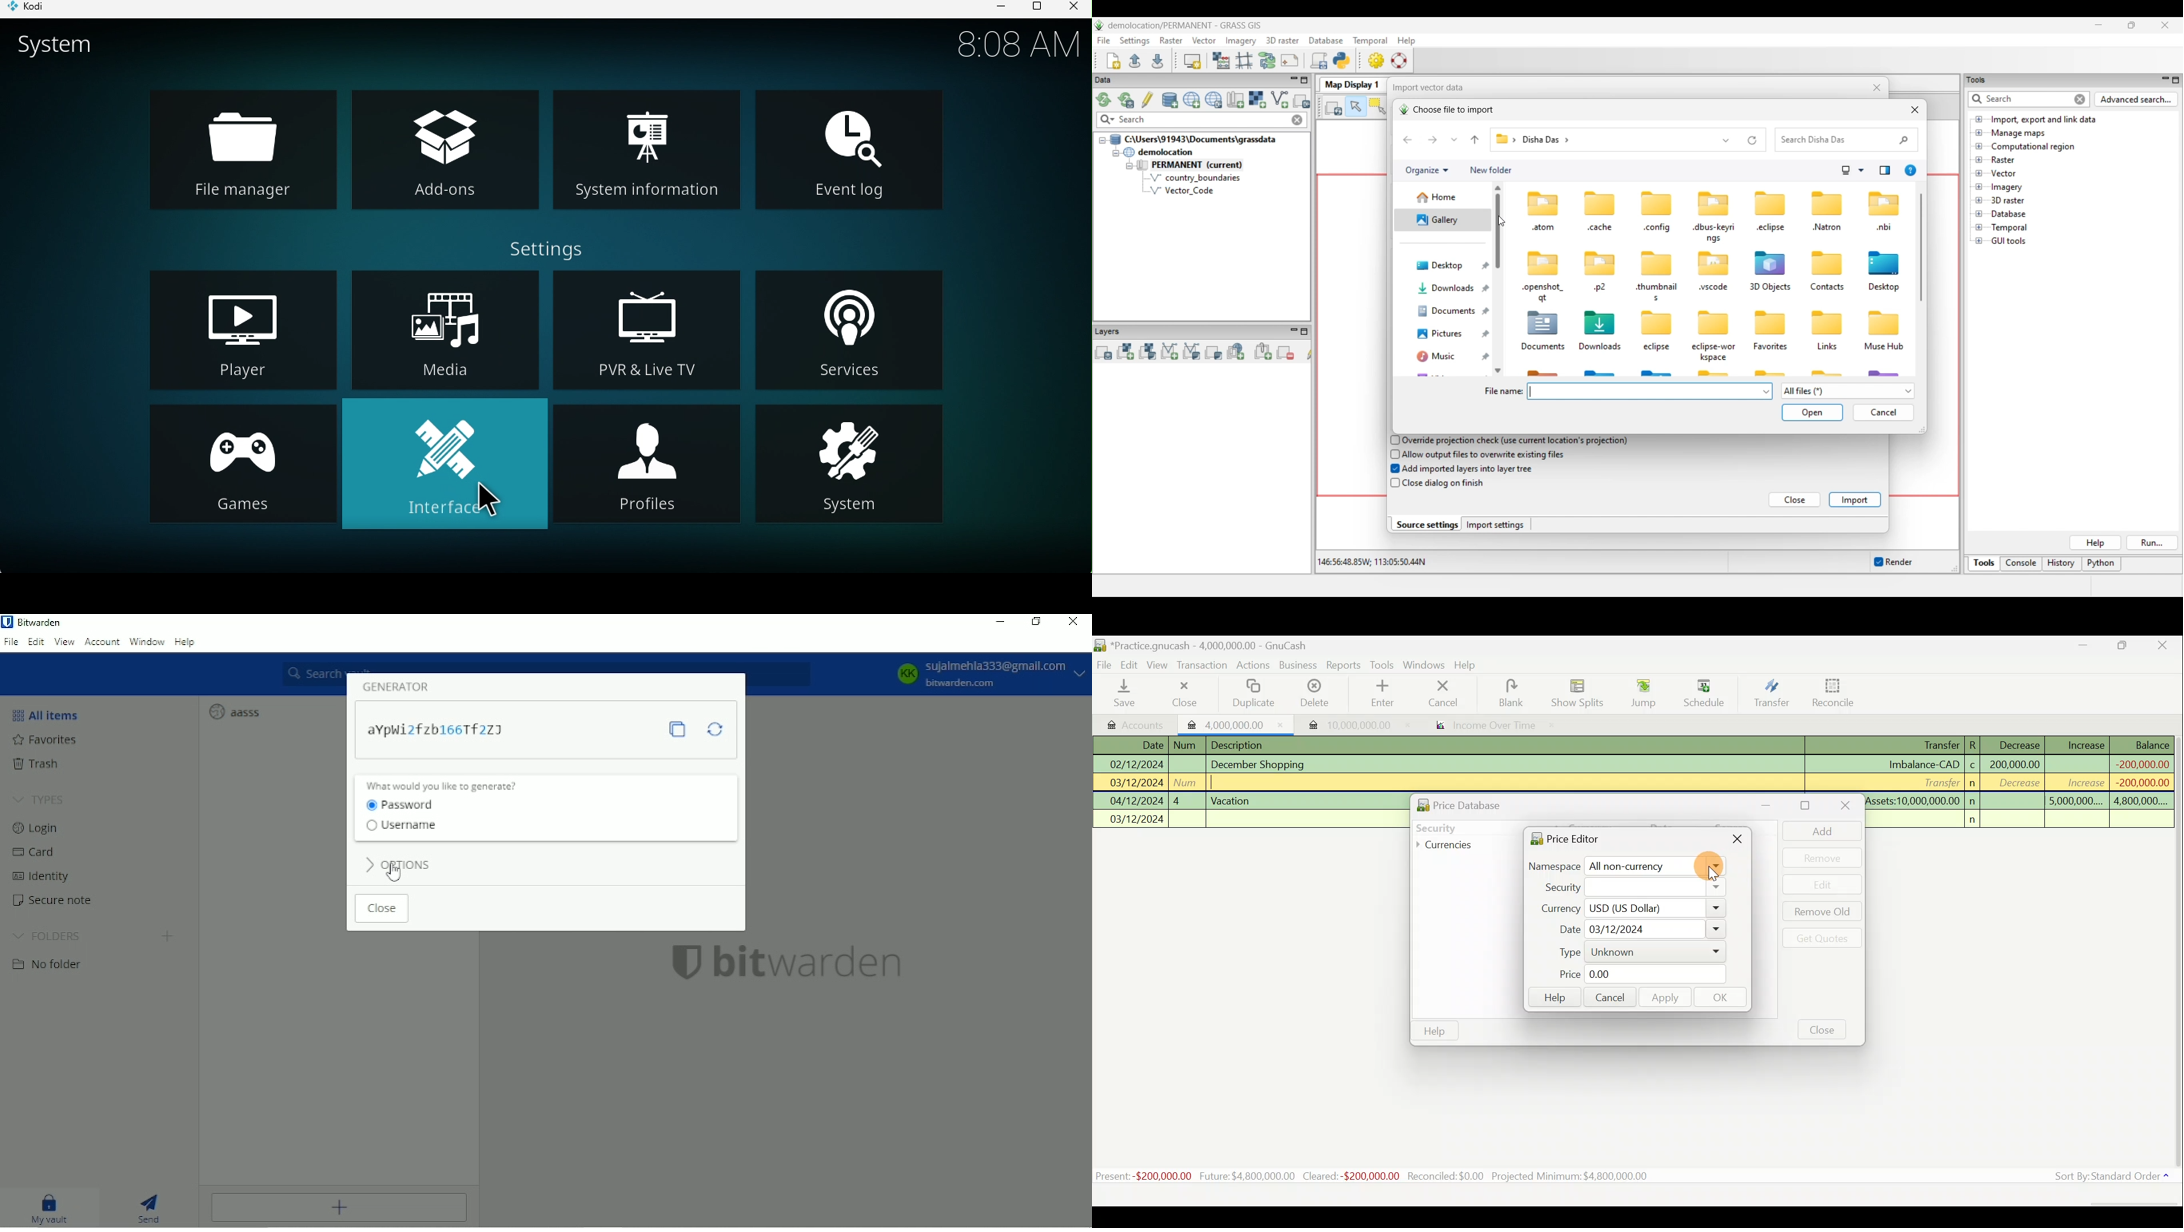  Describe the element at coordinates (1231, 723) in the screenshot. I see `Imported transaction` at that location.